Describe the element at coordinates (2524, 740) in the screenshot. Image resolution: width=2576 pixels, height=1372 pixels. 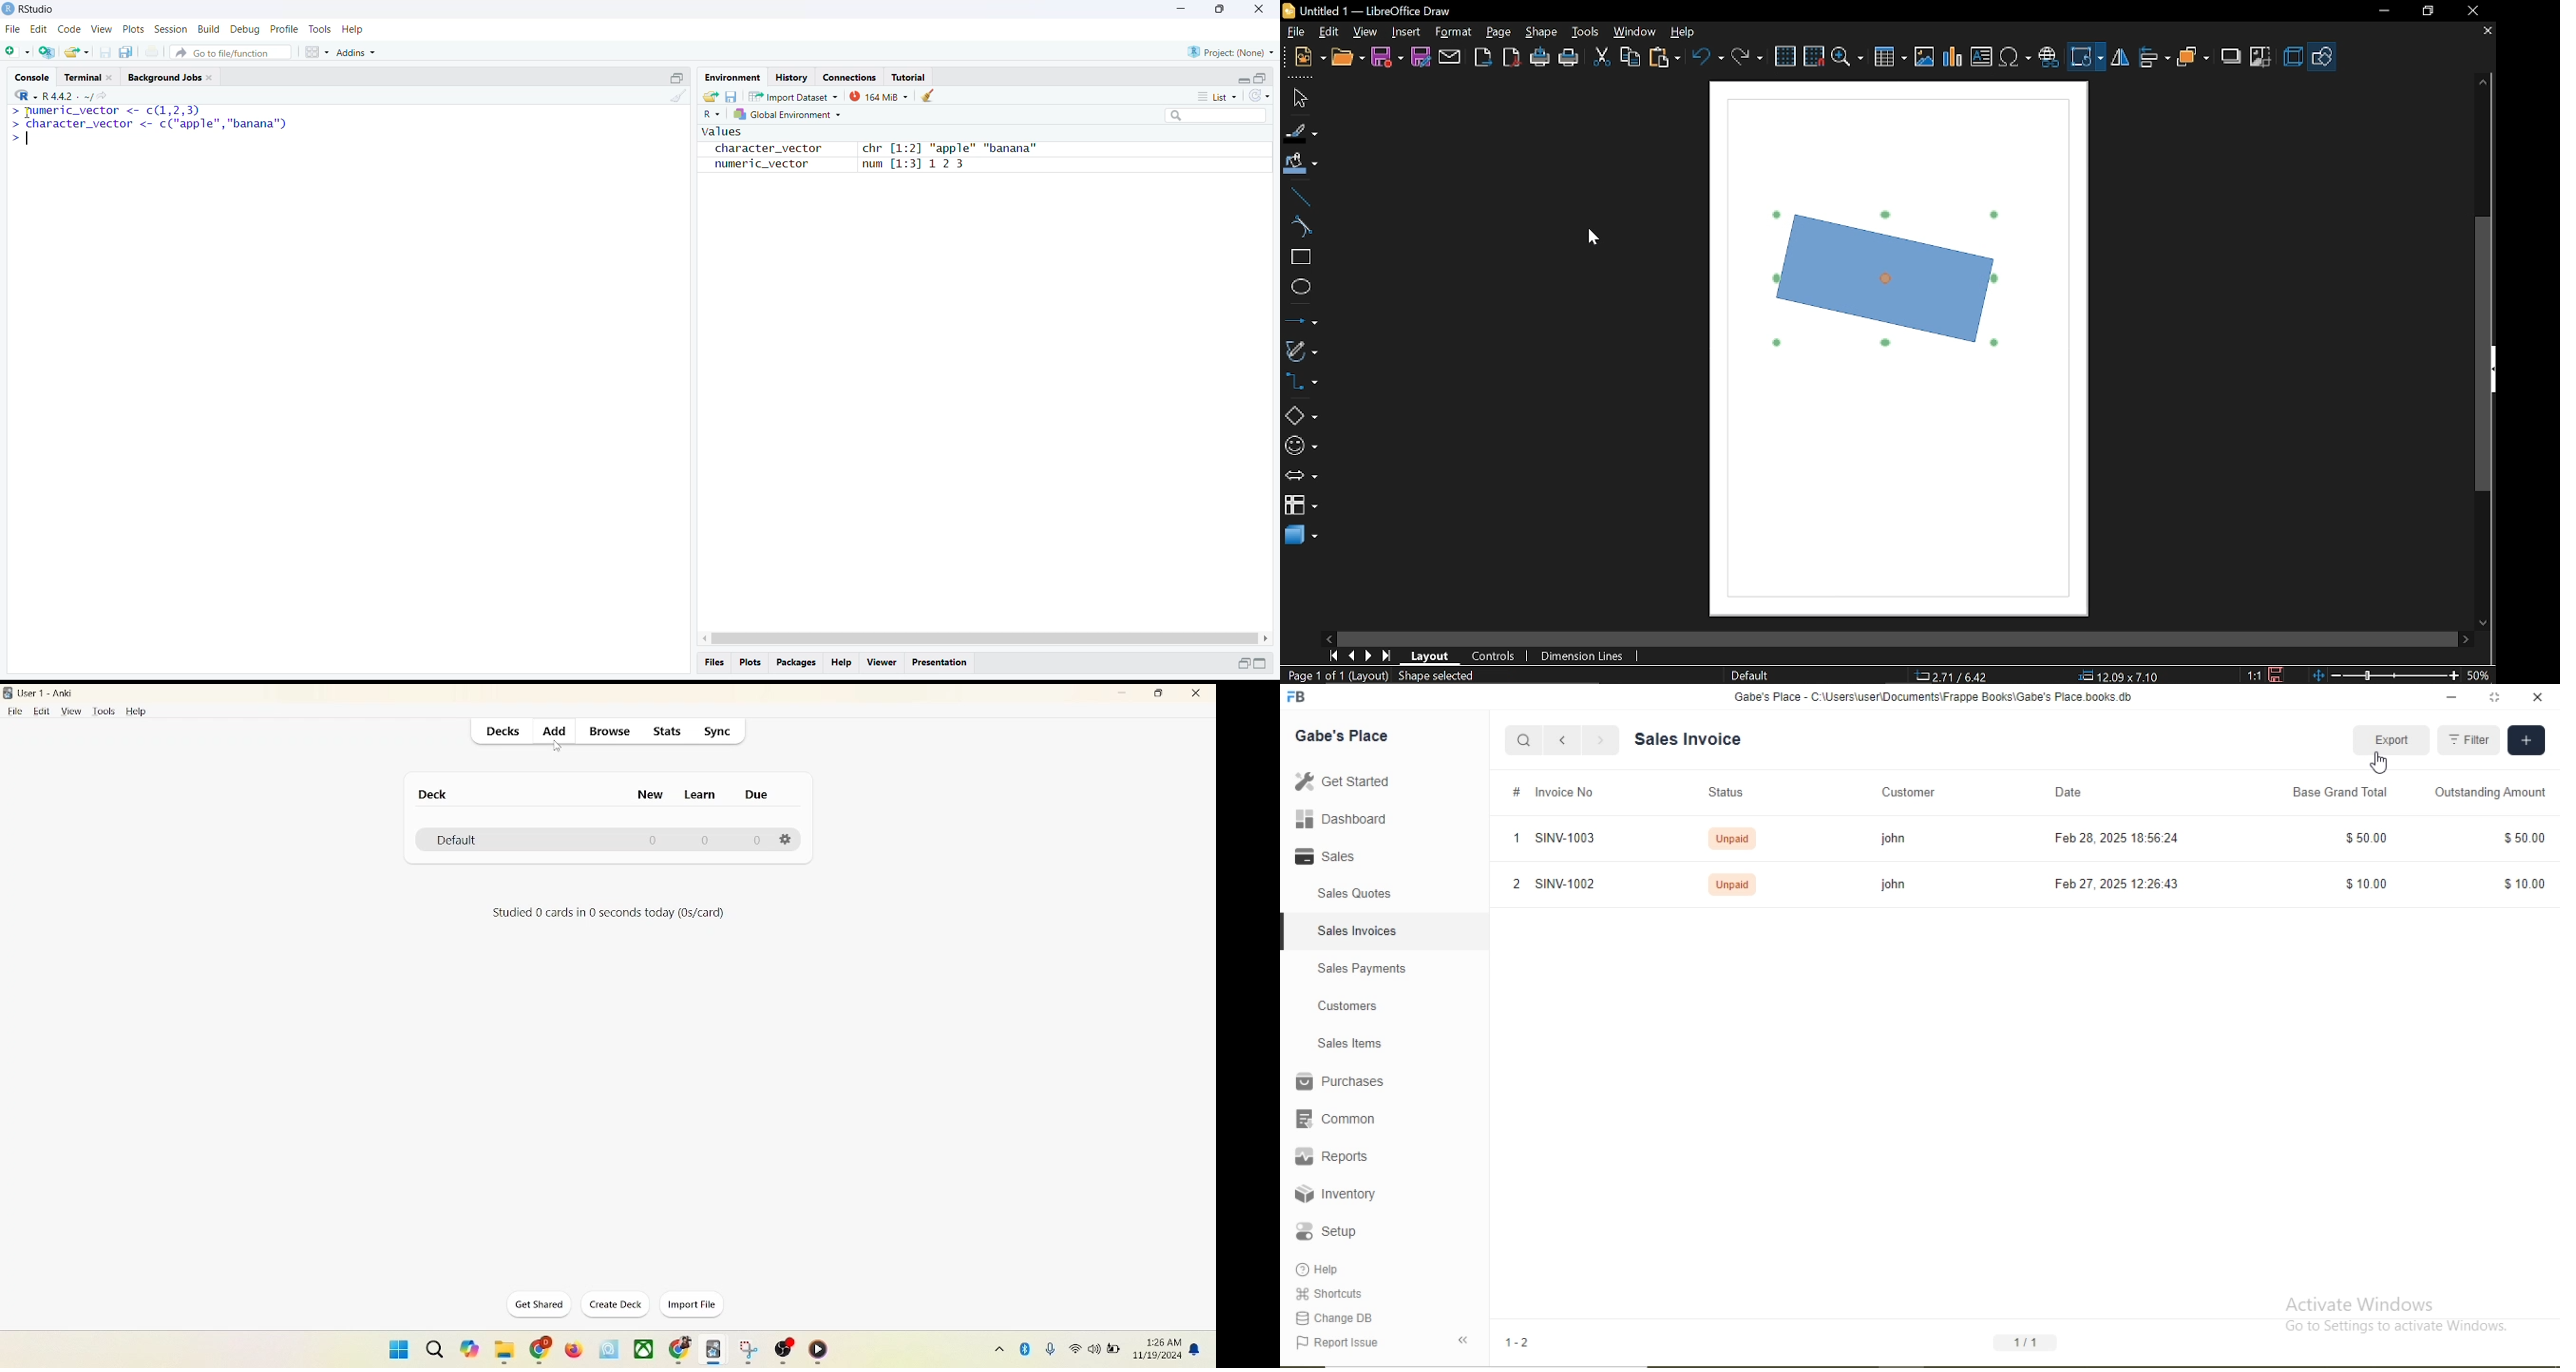
I see `add` at that location.